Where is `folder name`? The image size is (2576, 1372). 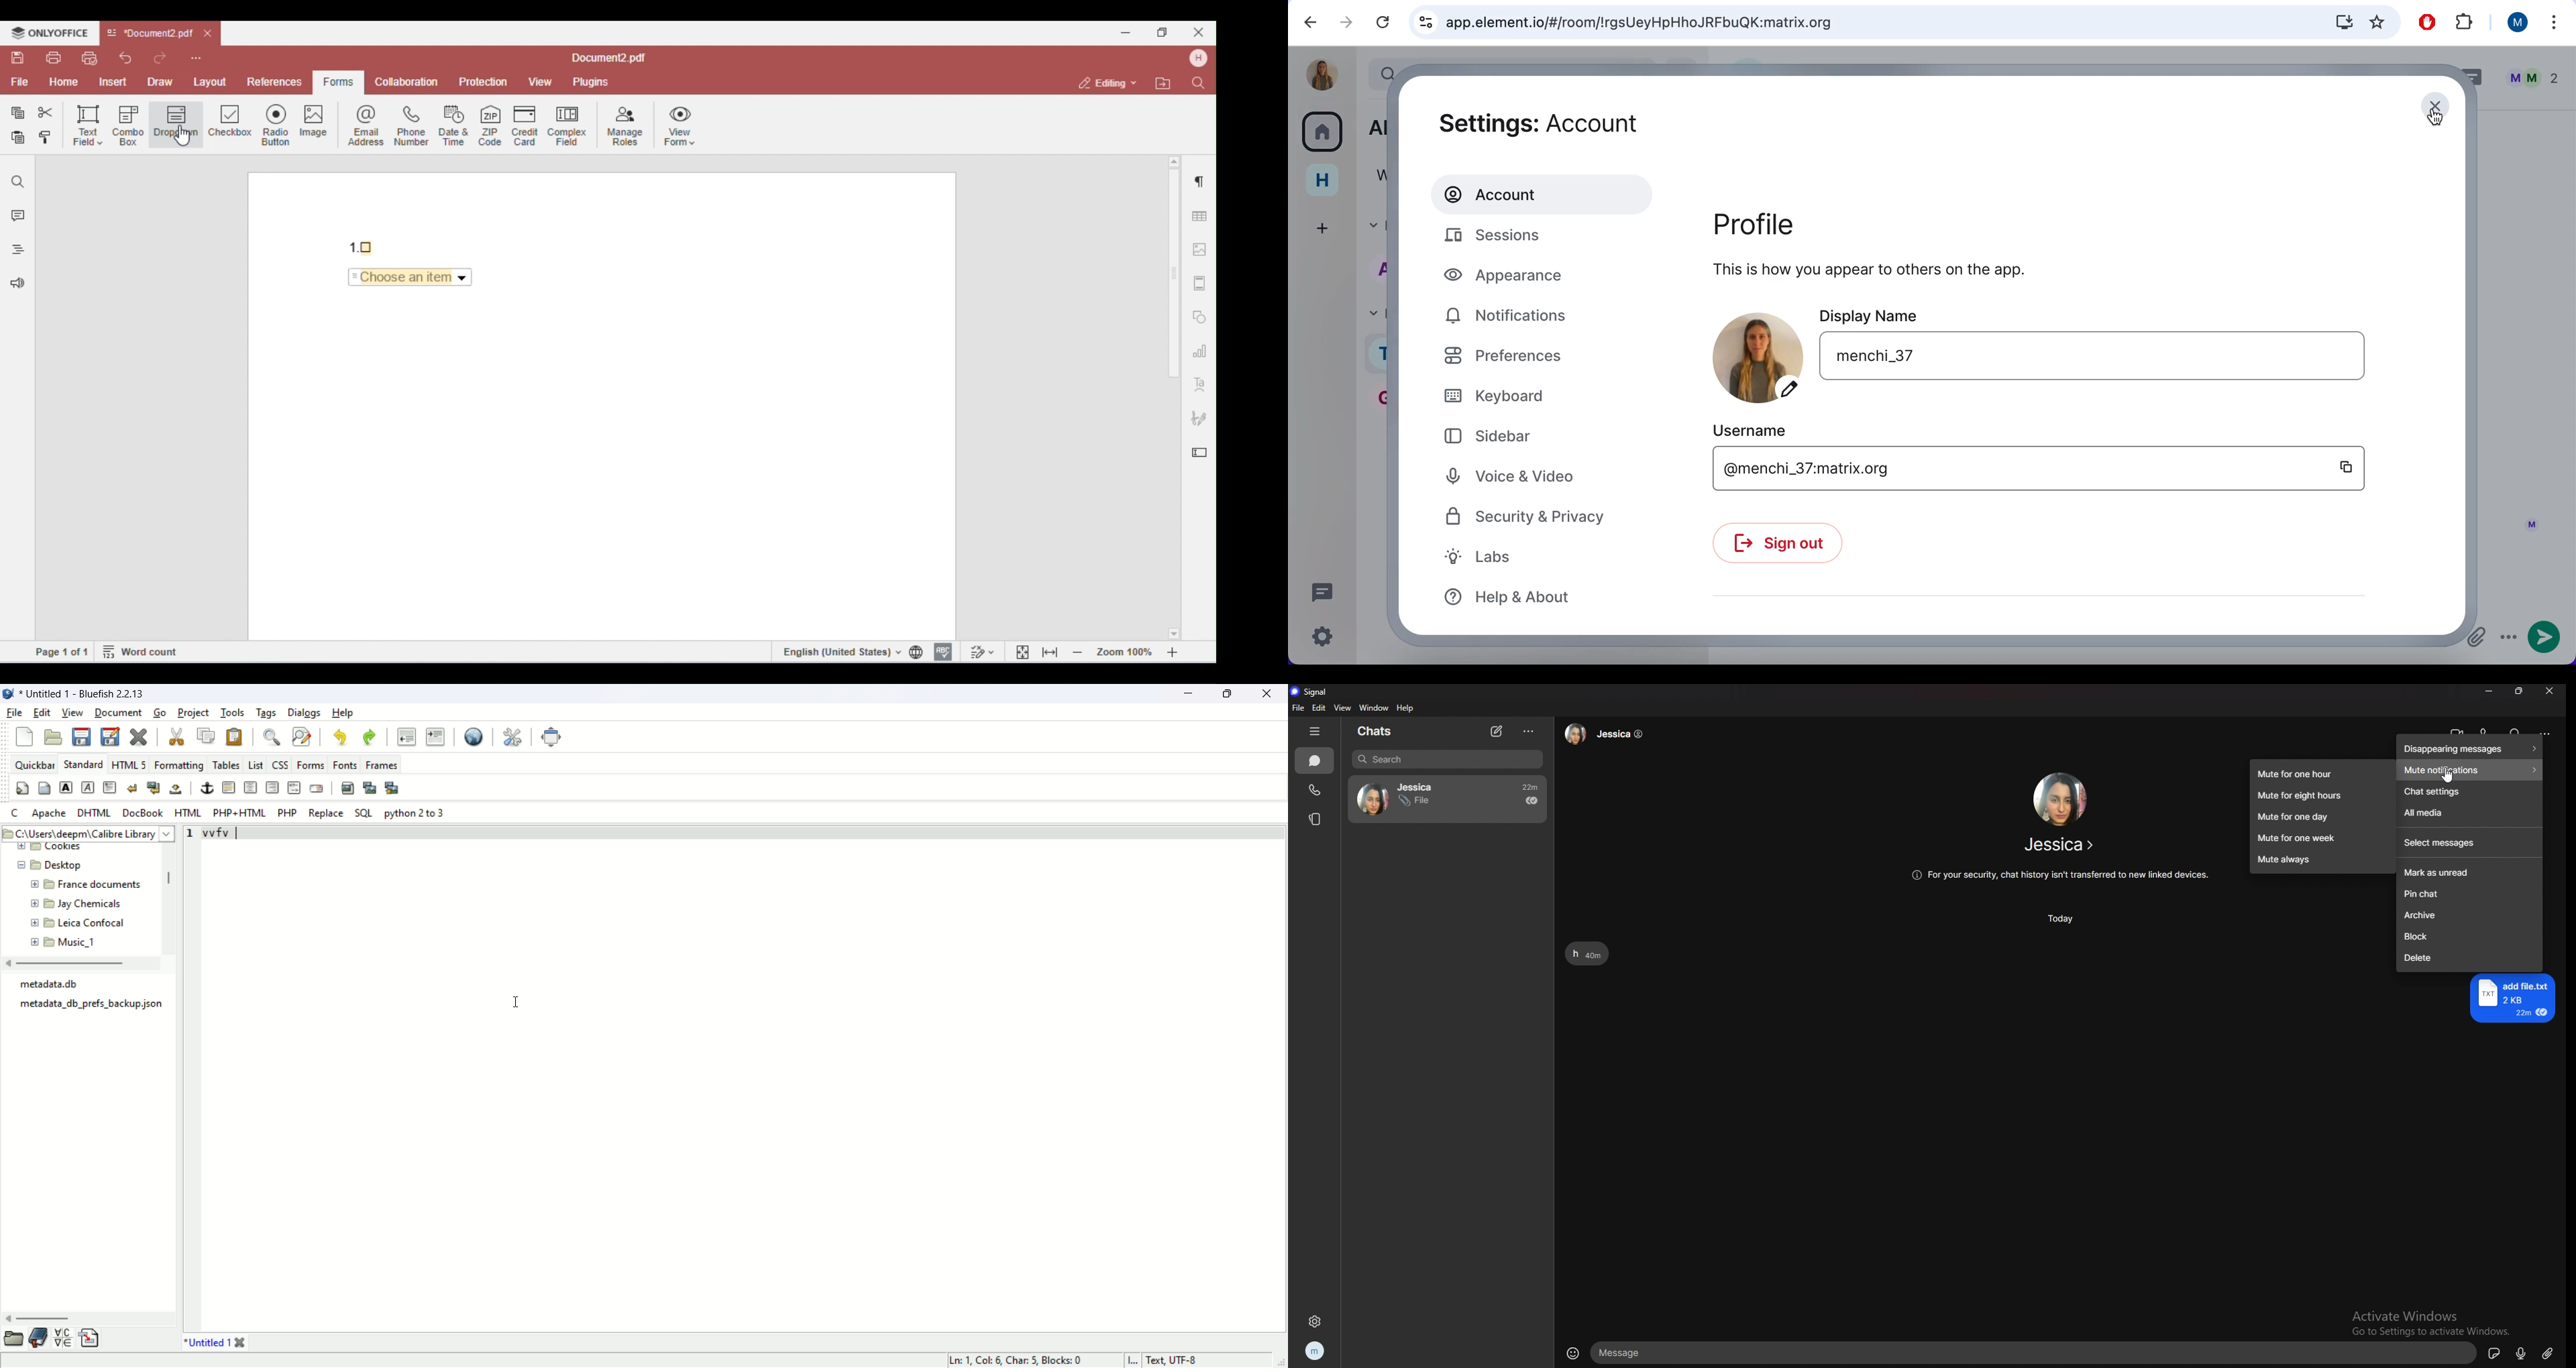
folder name is located at coordinates (86, 922).